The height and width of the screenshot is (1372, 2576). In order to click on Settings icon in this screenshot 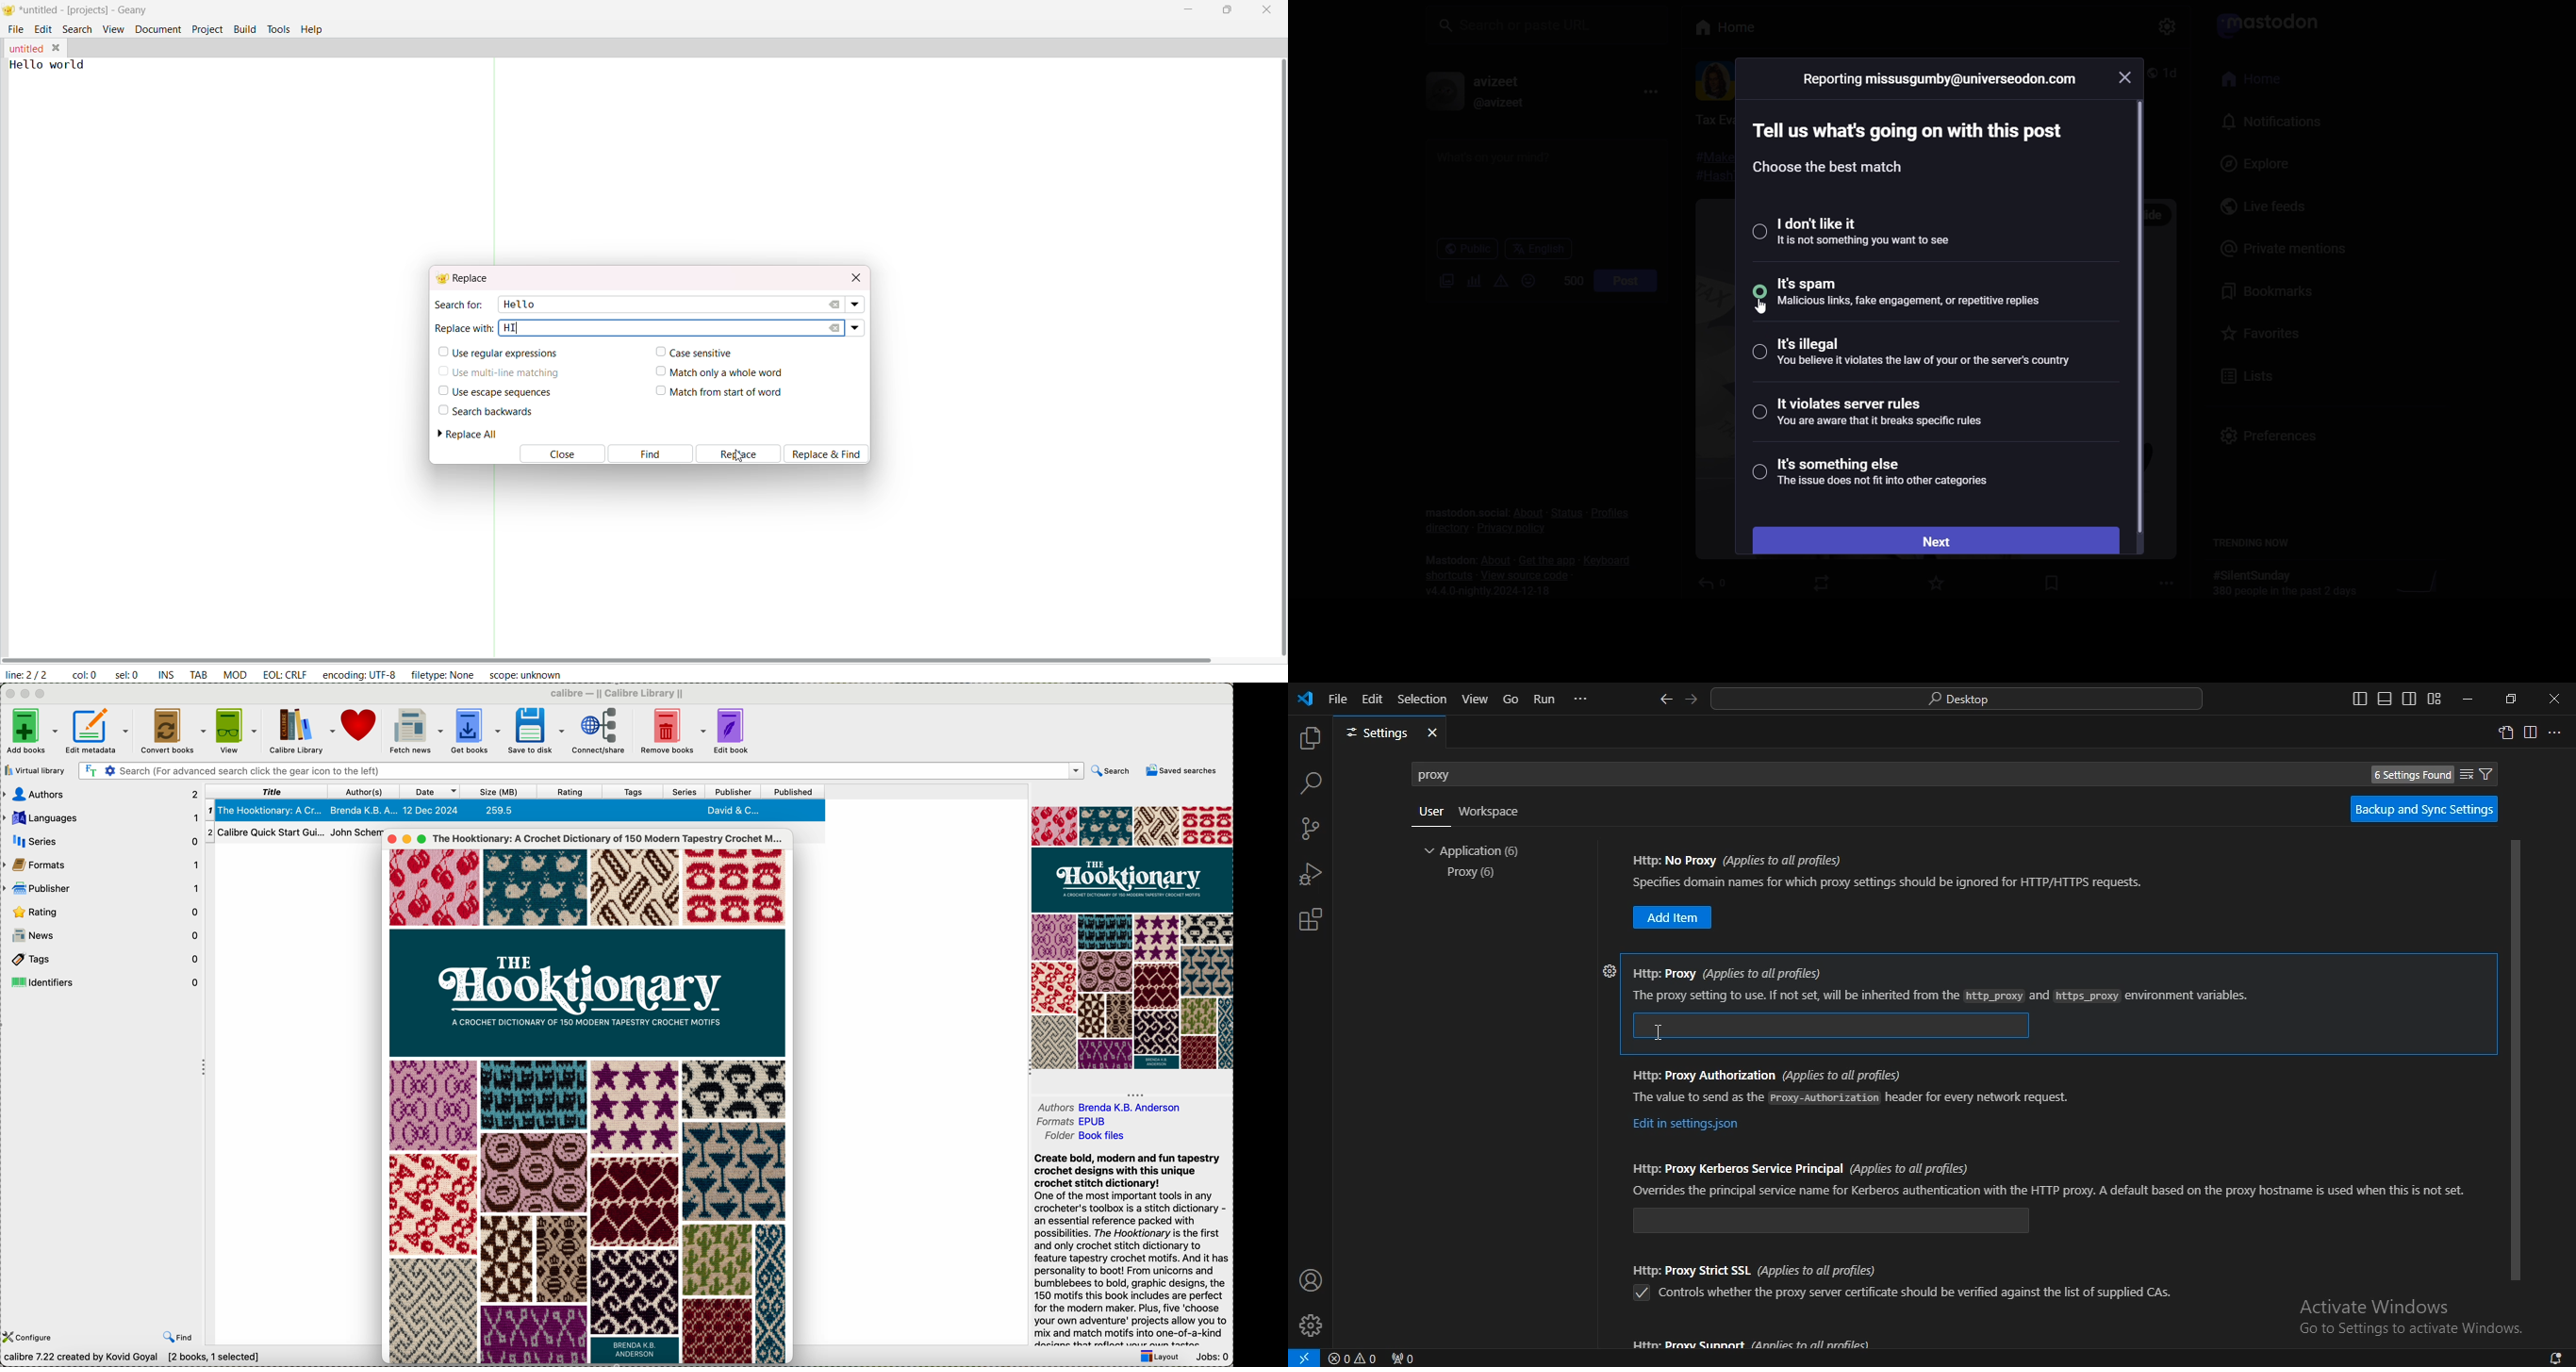, I will do `click(1607, 970)`.